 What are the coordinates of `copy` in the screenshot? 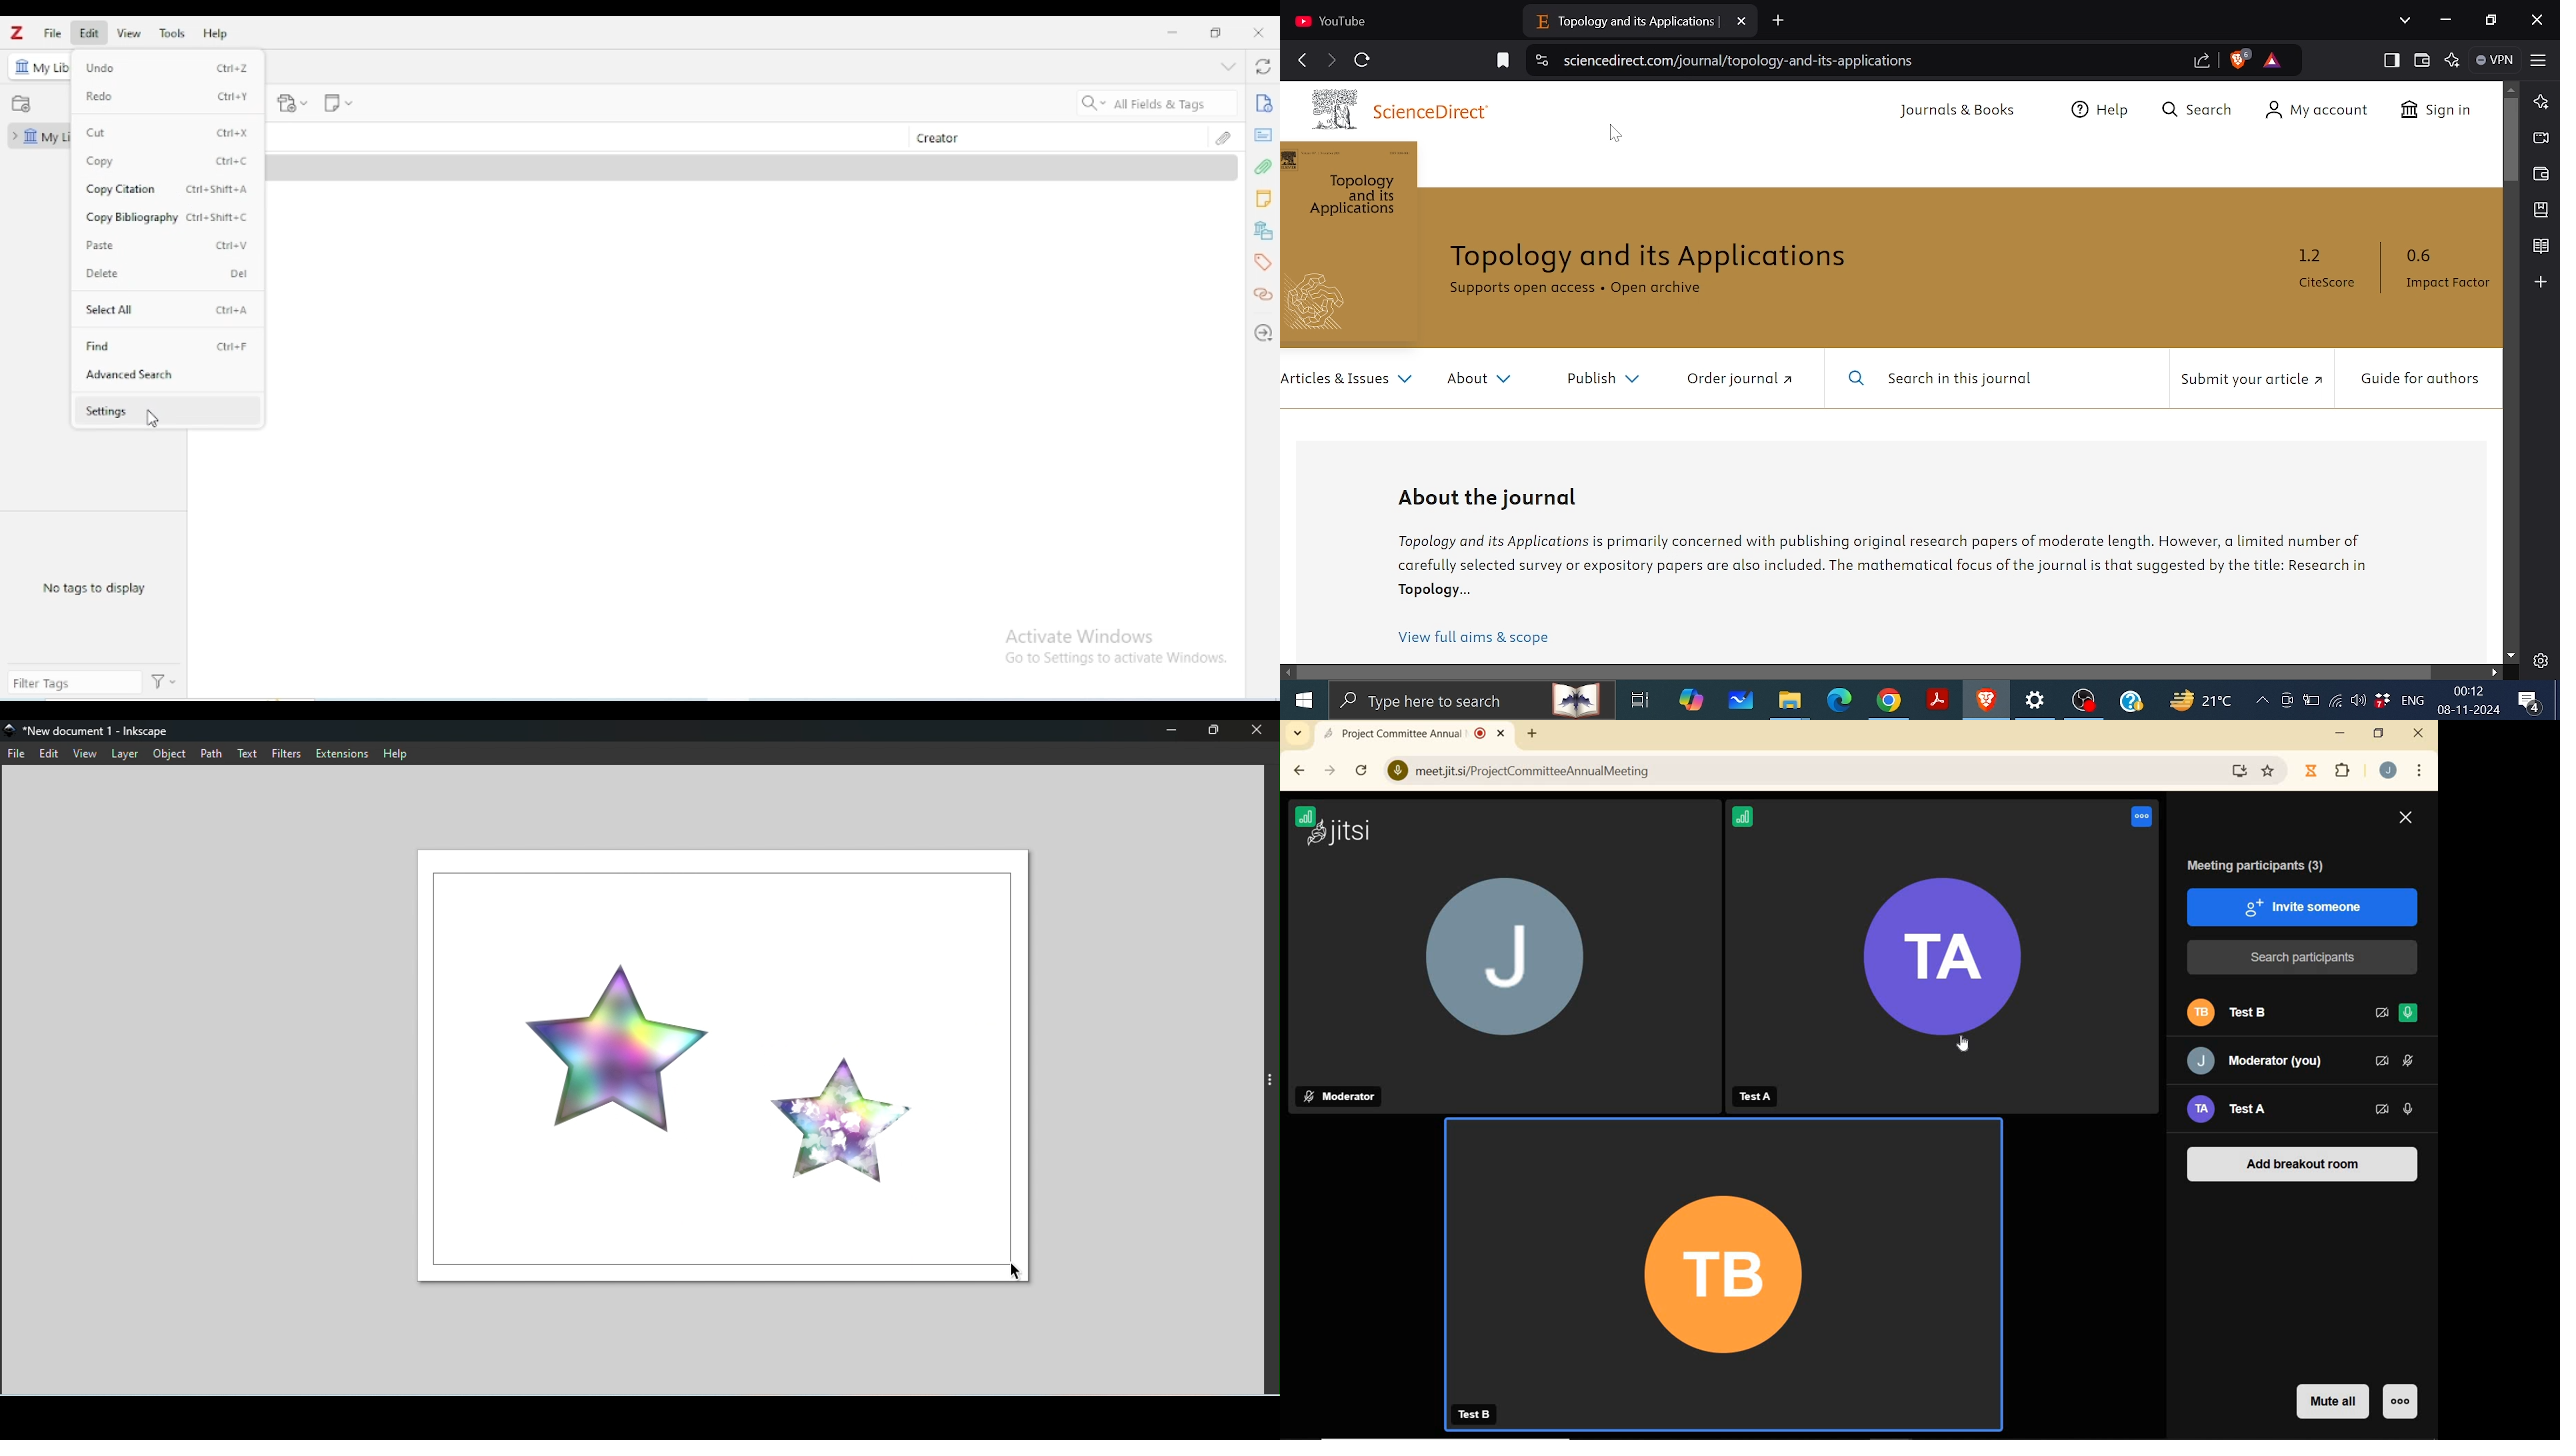 It's located at (100, 161).